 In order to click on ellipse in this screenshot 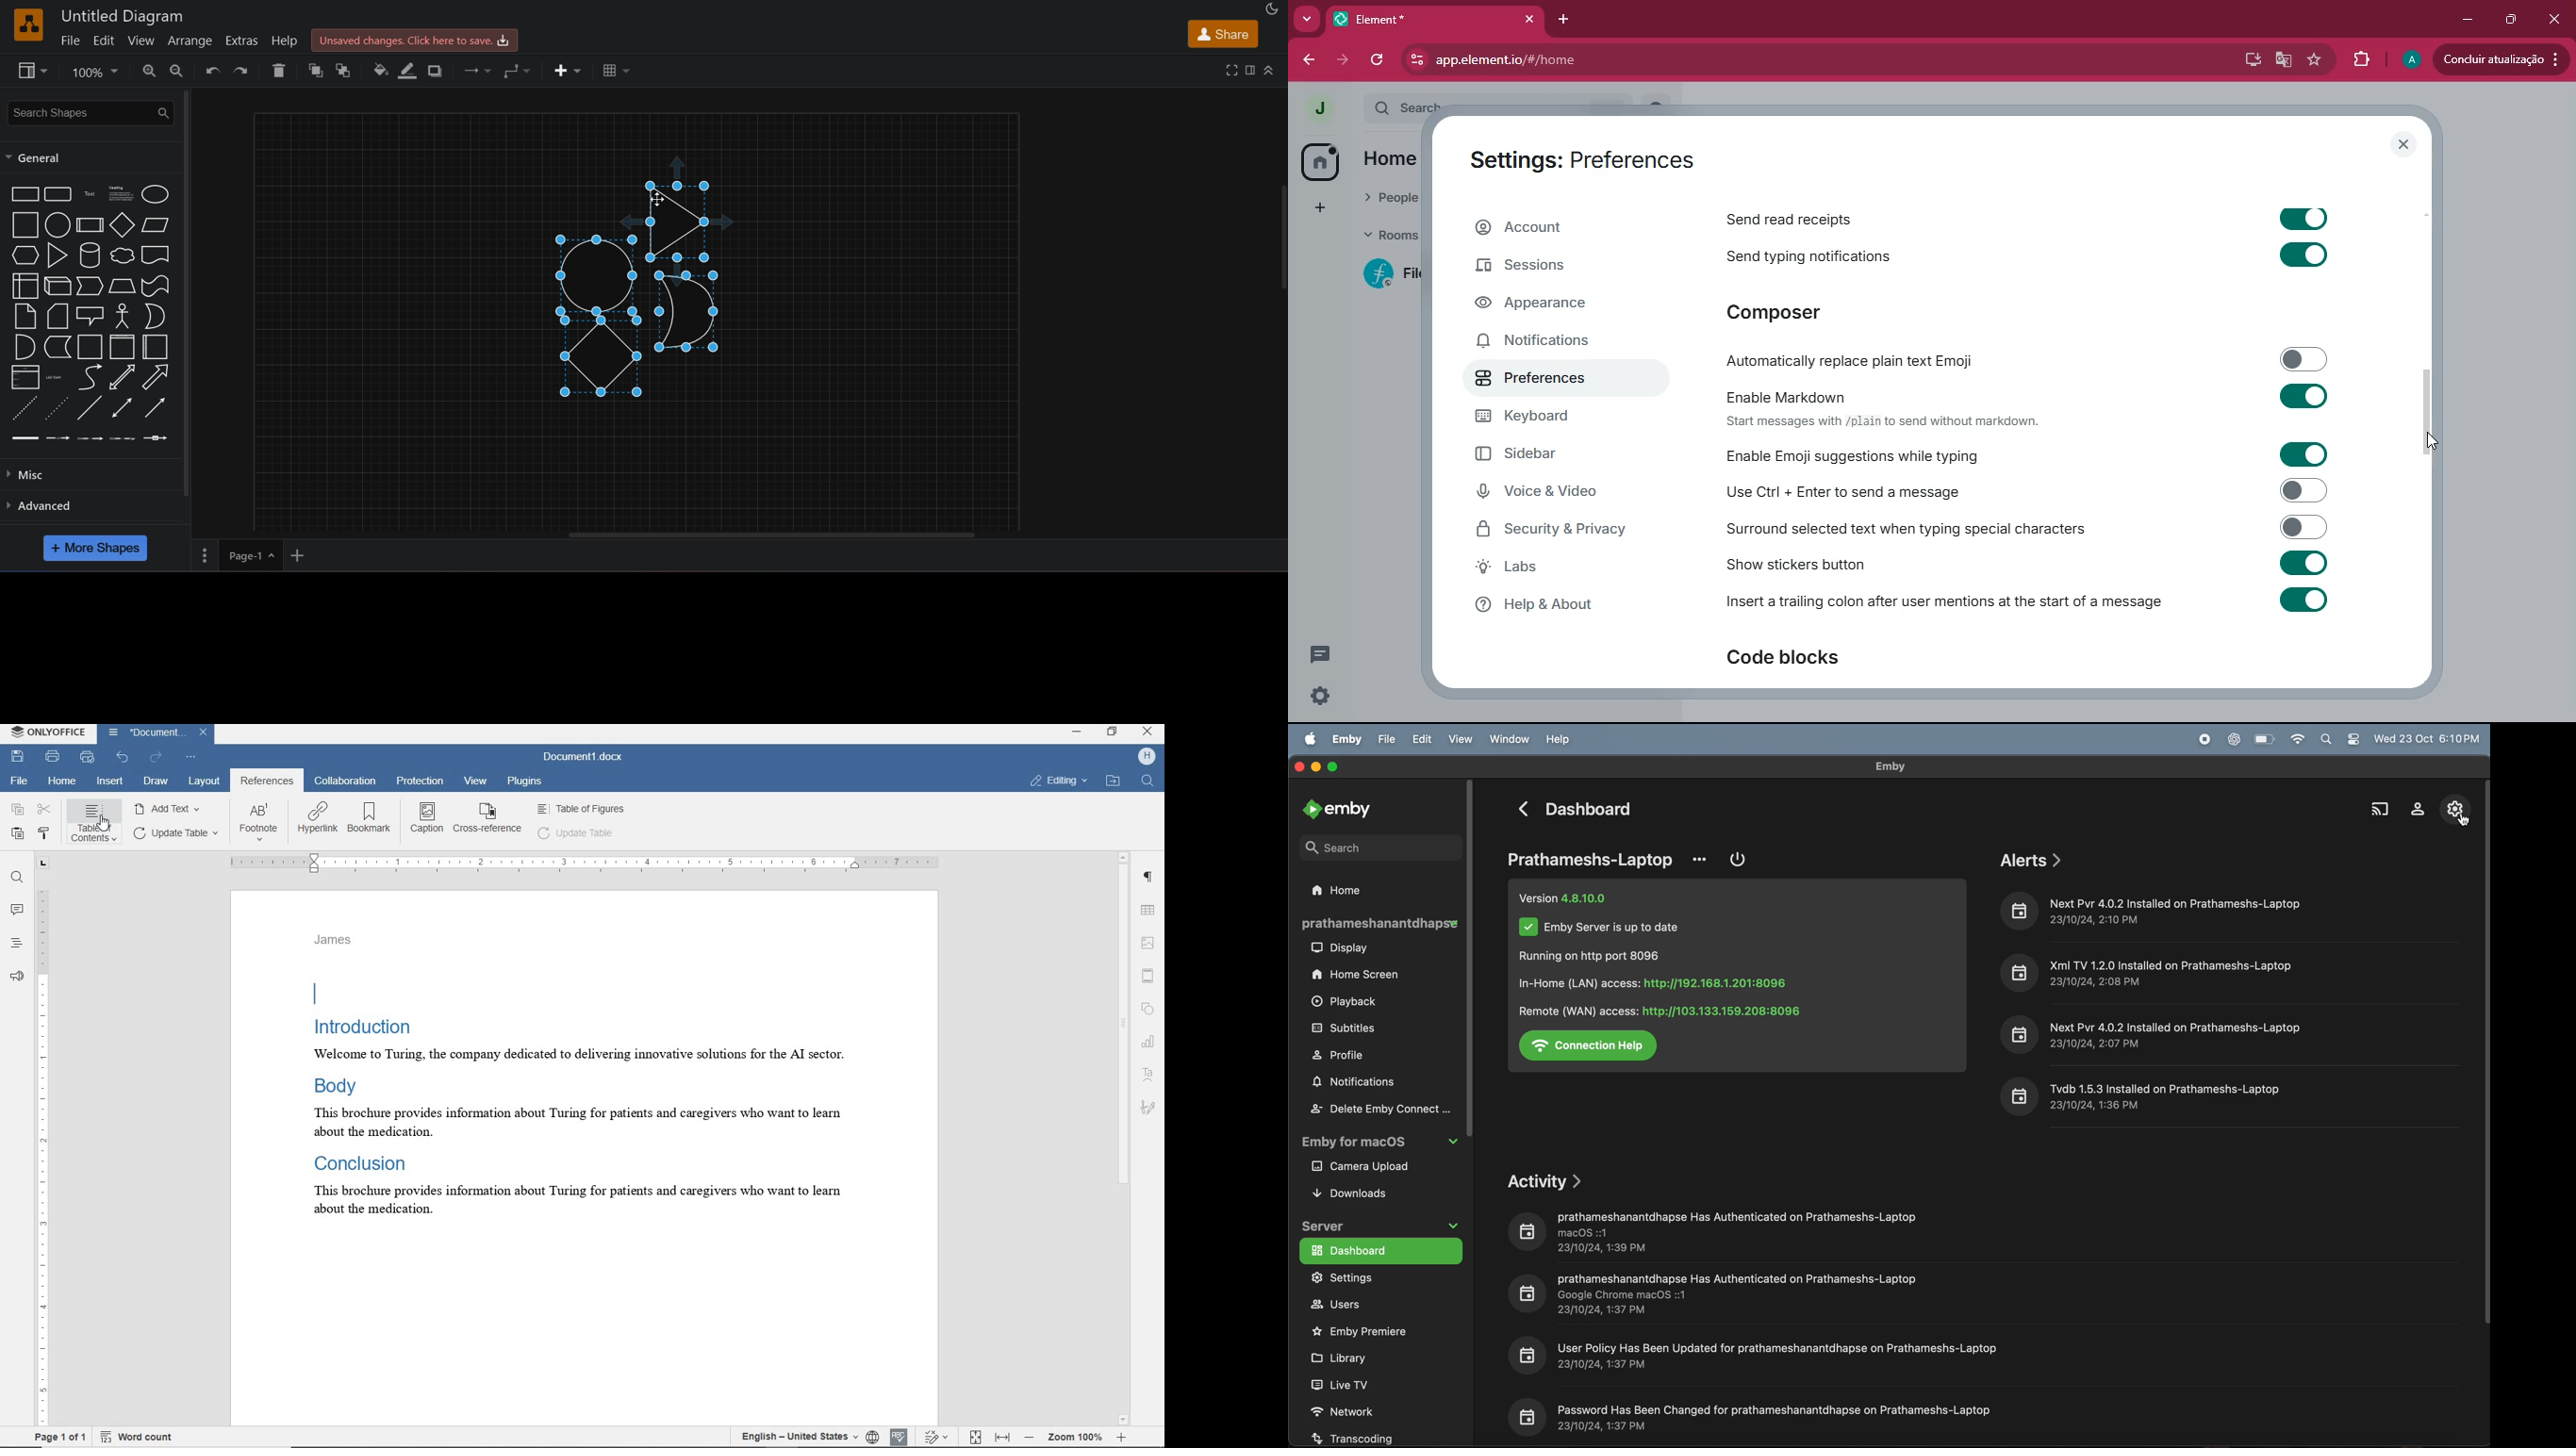, I will do `click(154, 195)`.